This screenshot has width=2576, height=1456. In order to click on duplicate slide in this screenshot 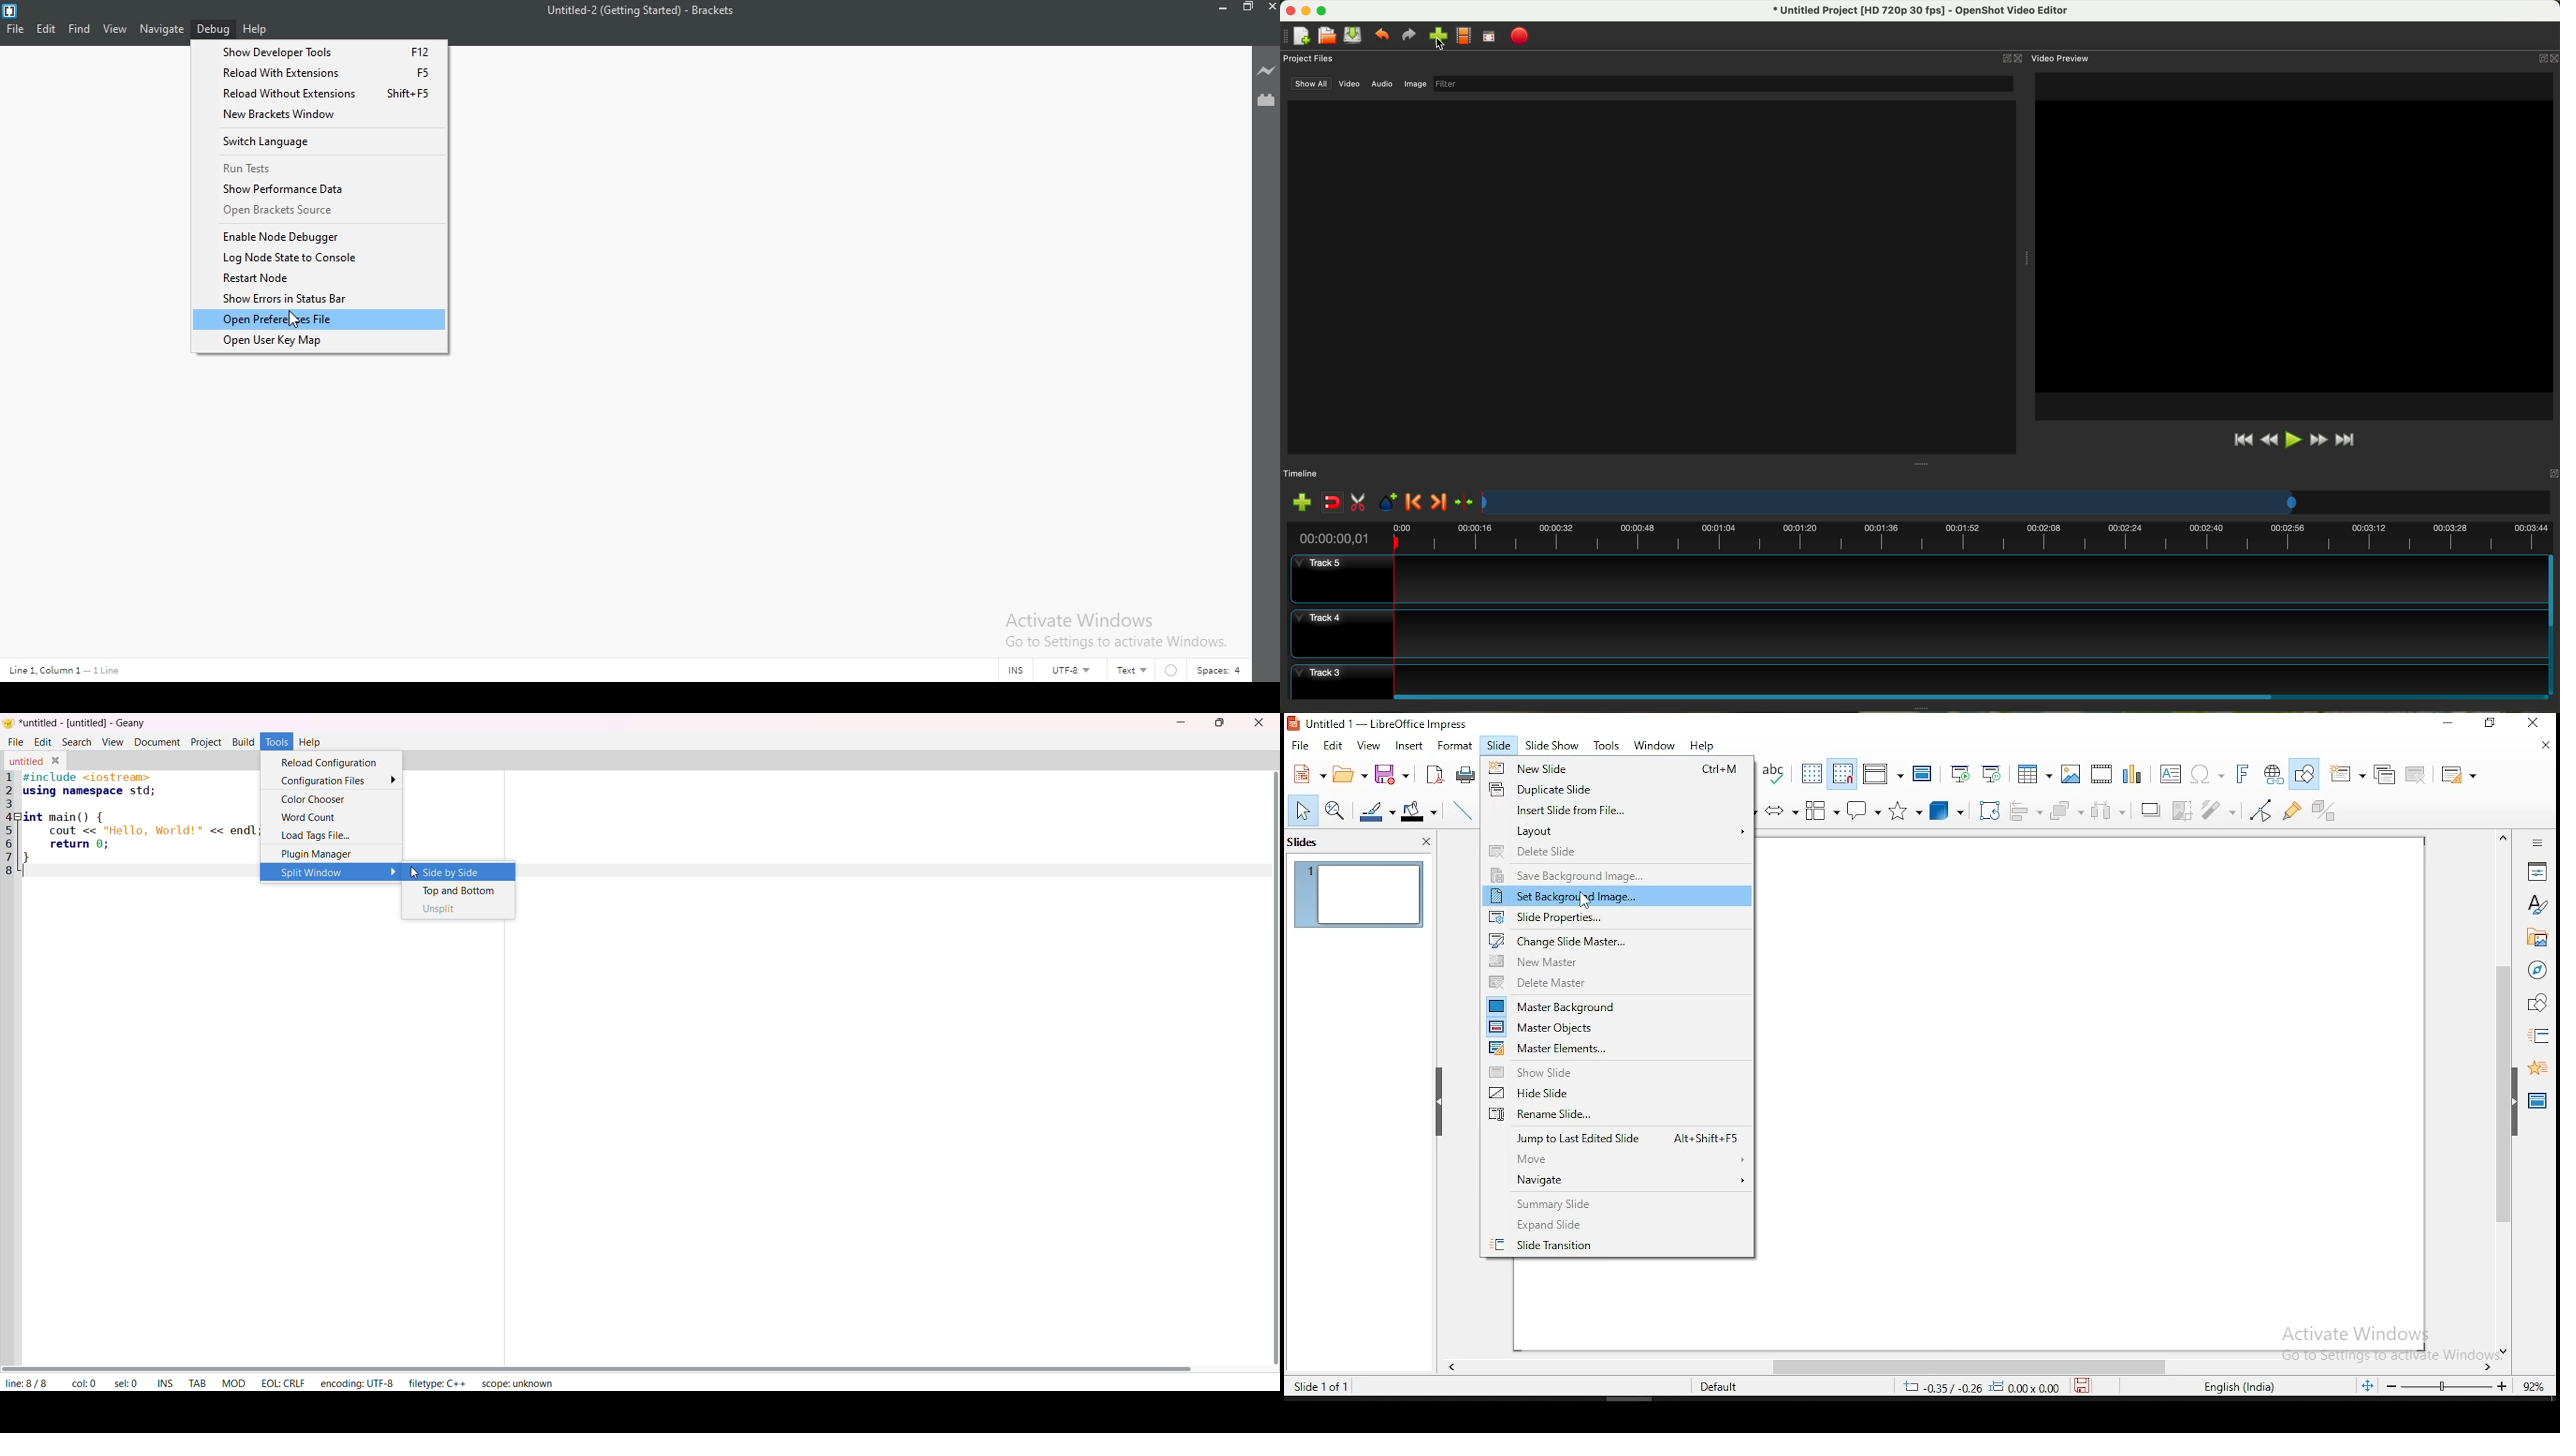, I will do `click(2383, 775)`.